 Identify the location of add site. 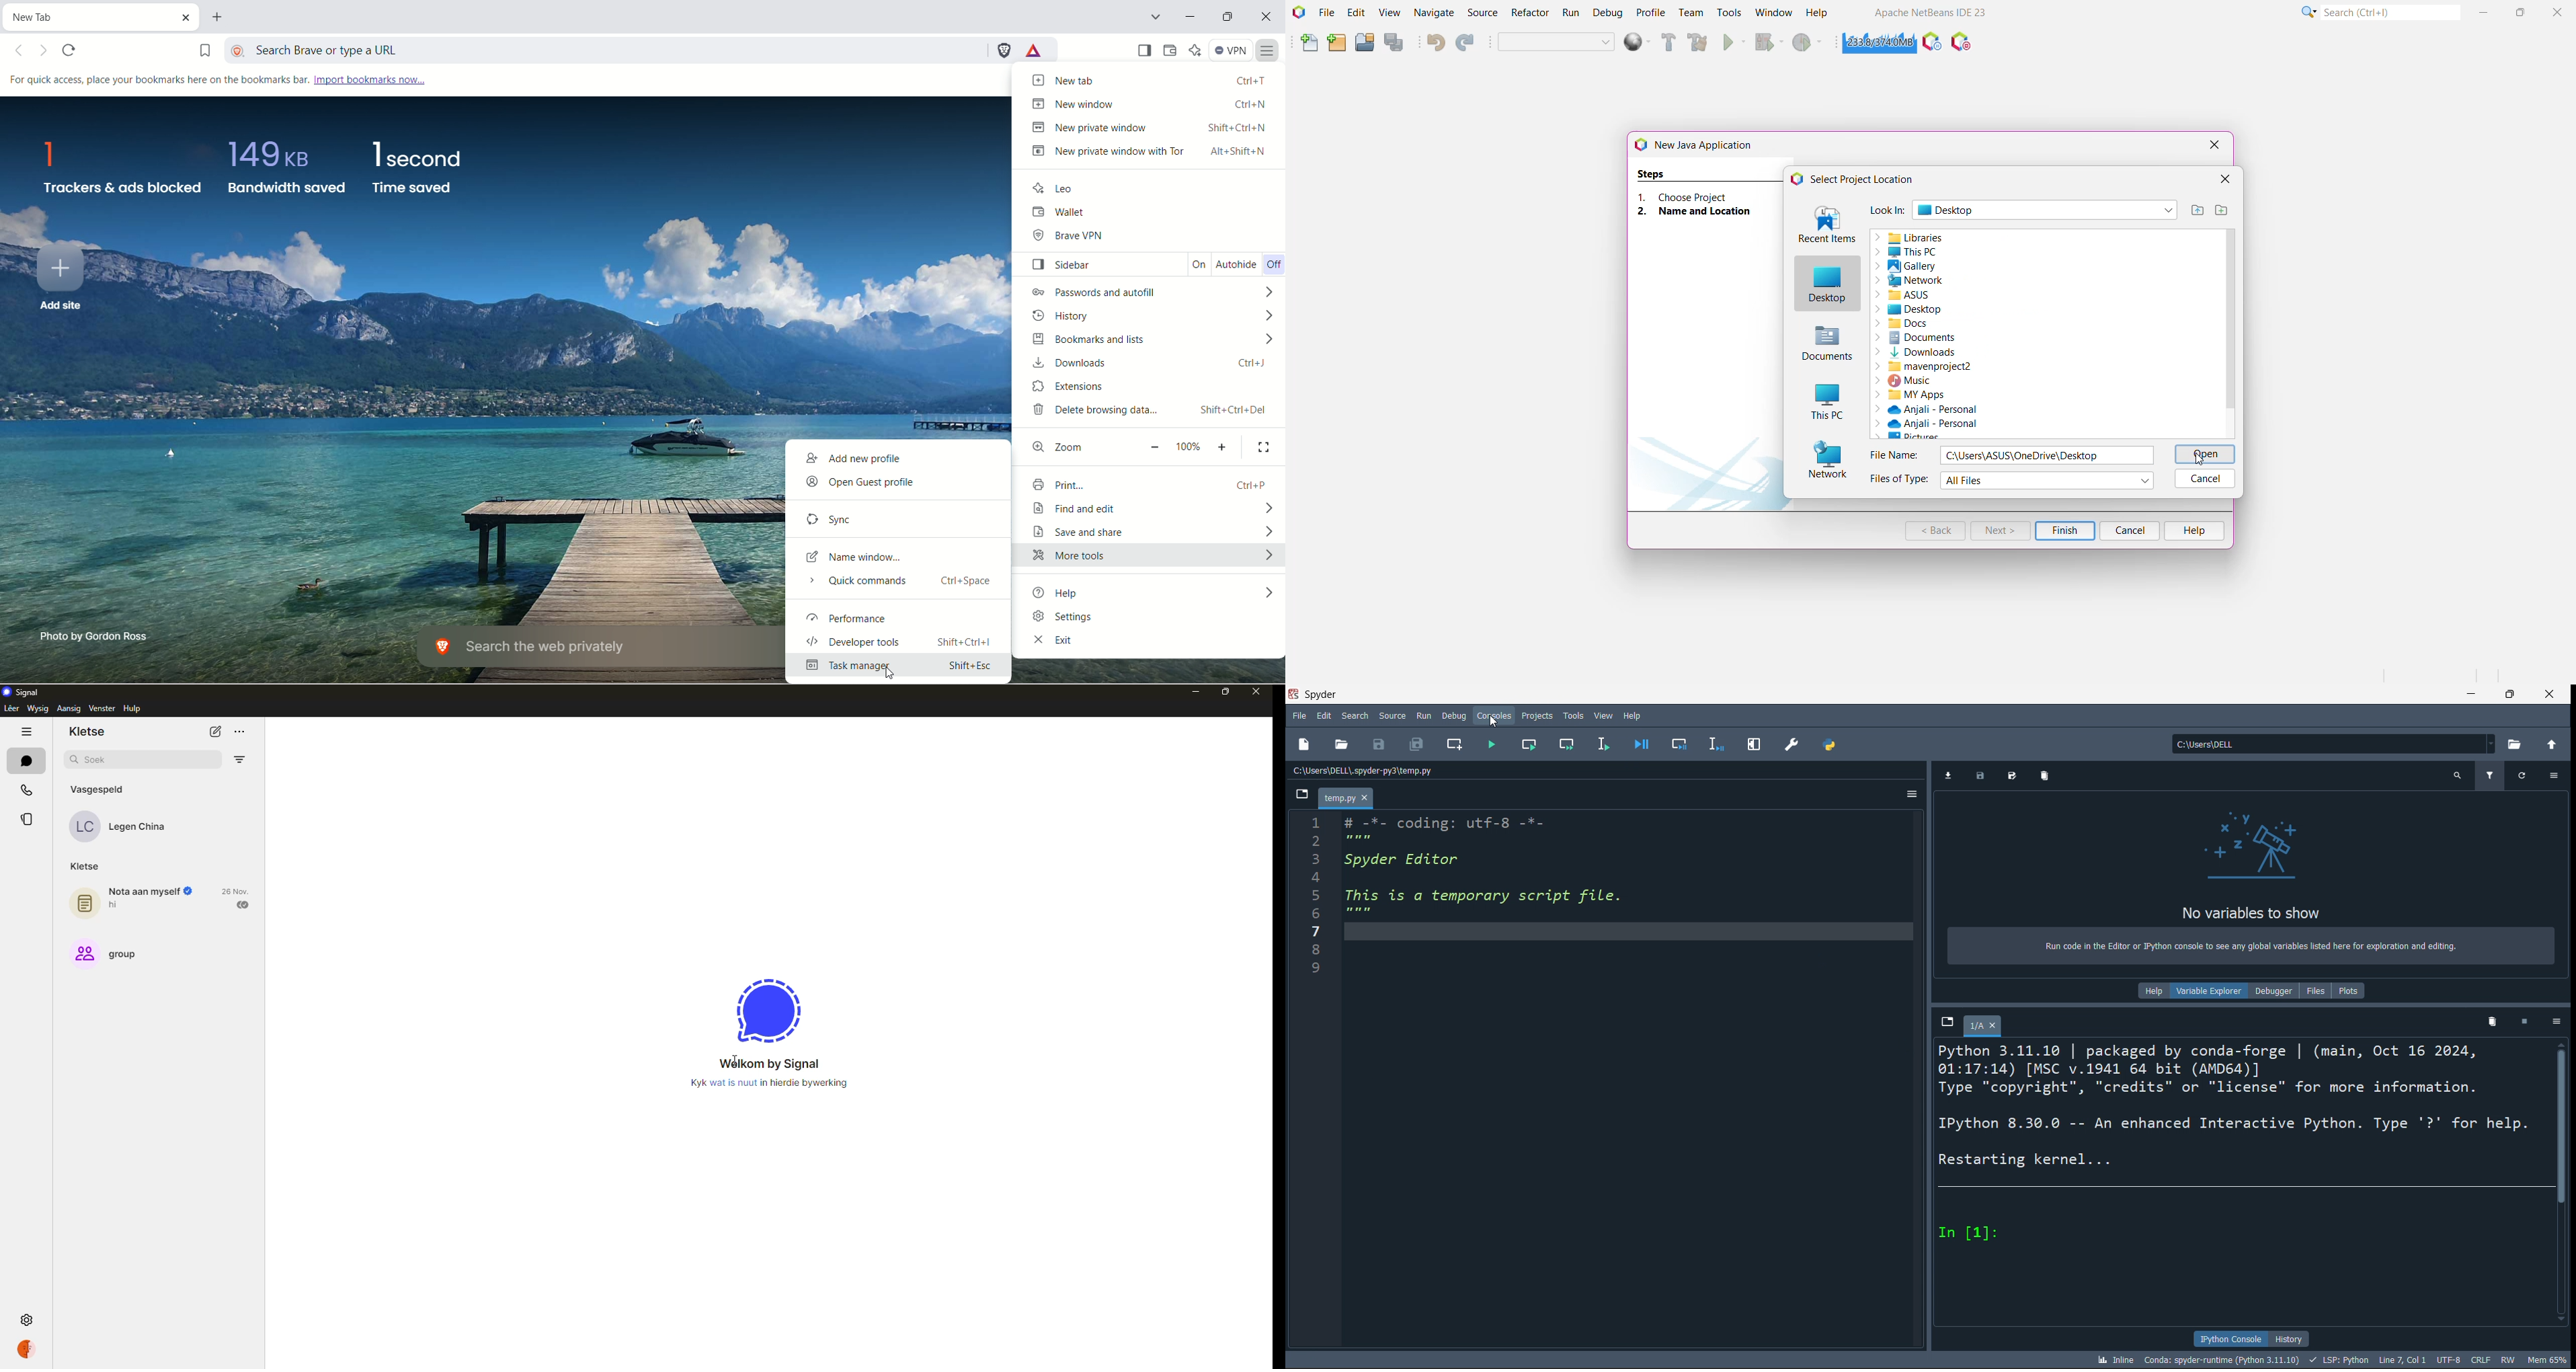
(58, 281).